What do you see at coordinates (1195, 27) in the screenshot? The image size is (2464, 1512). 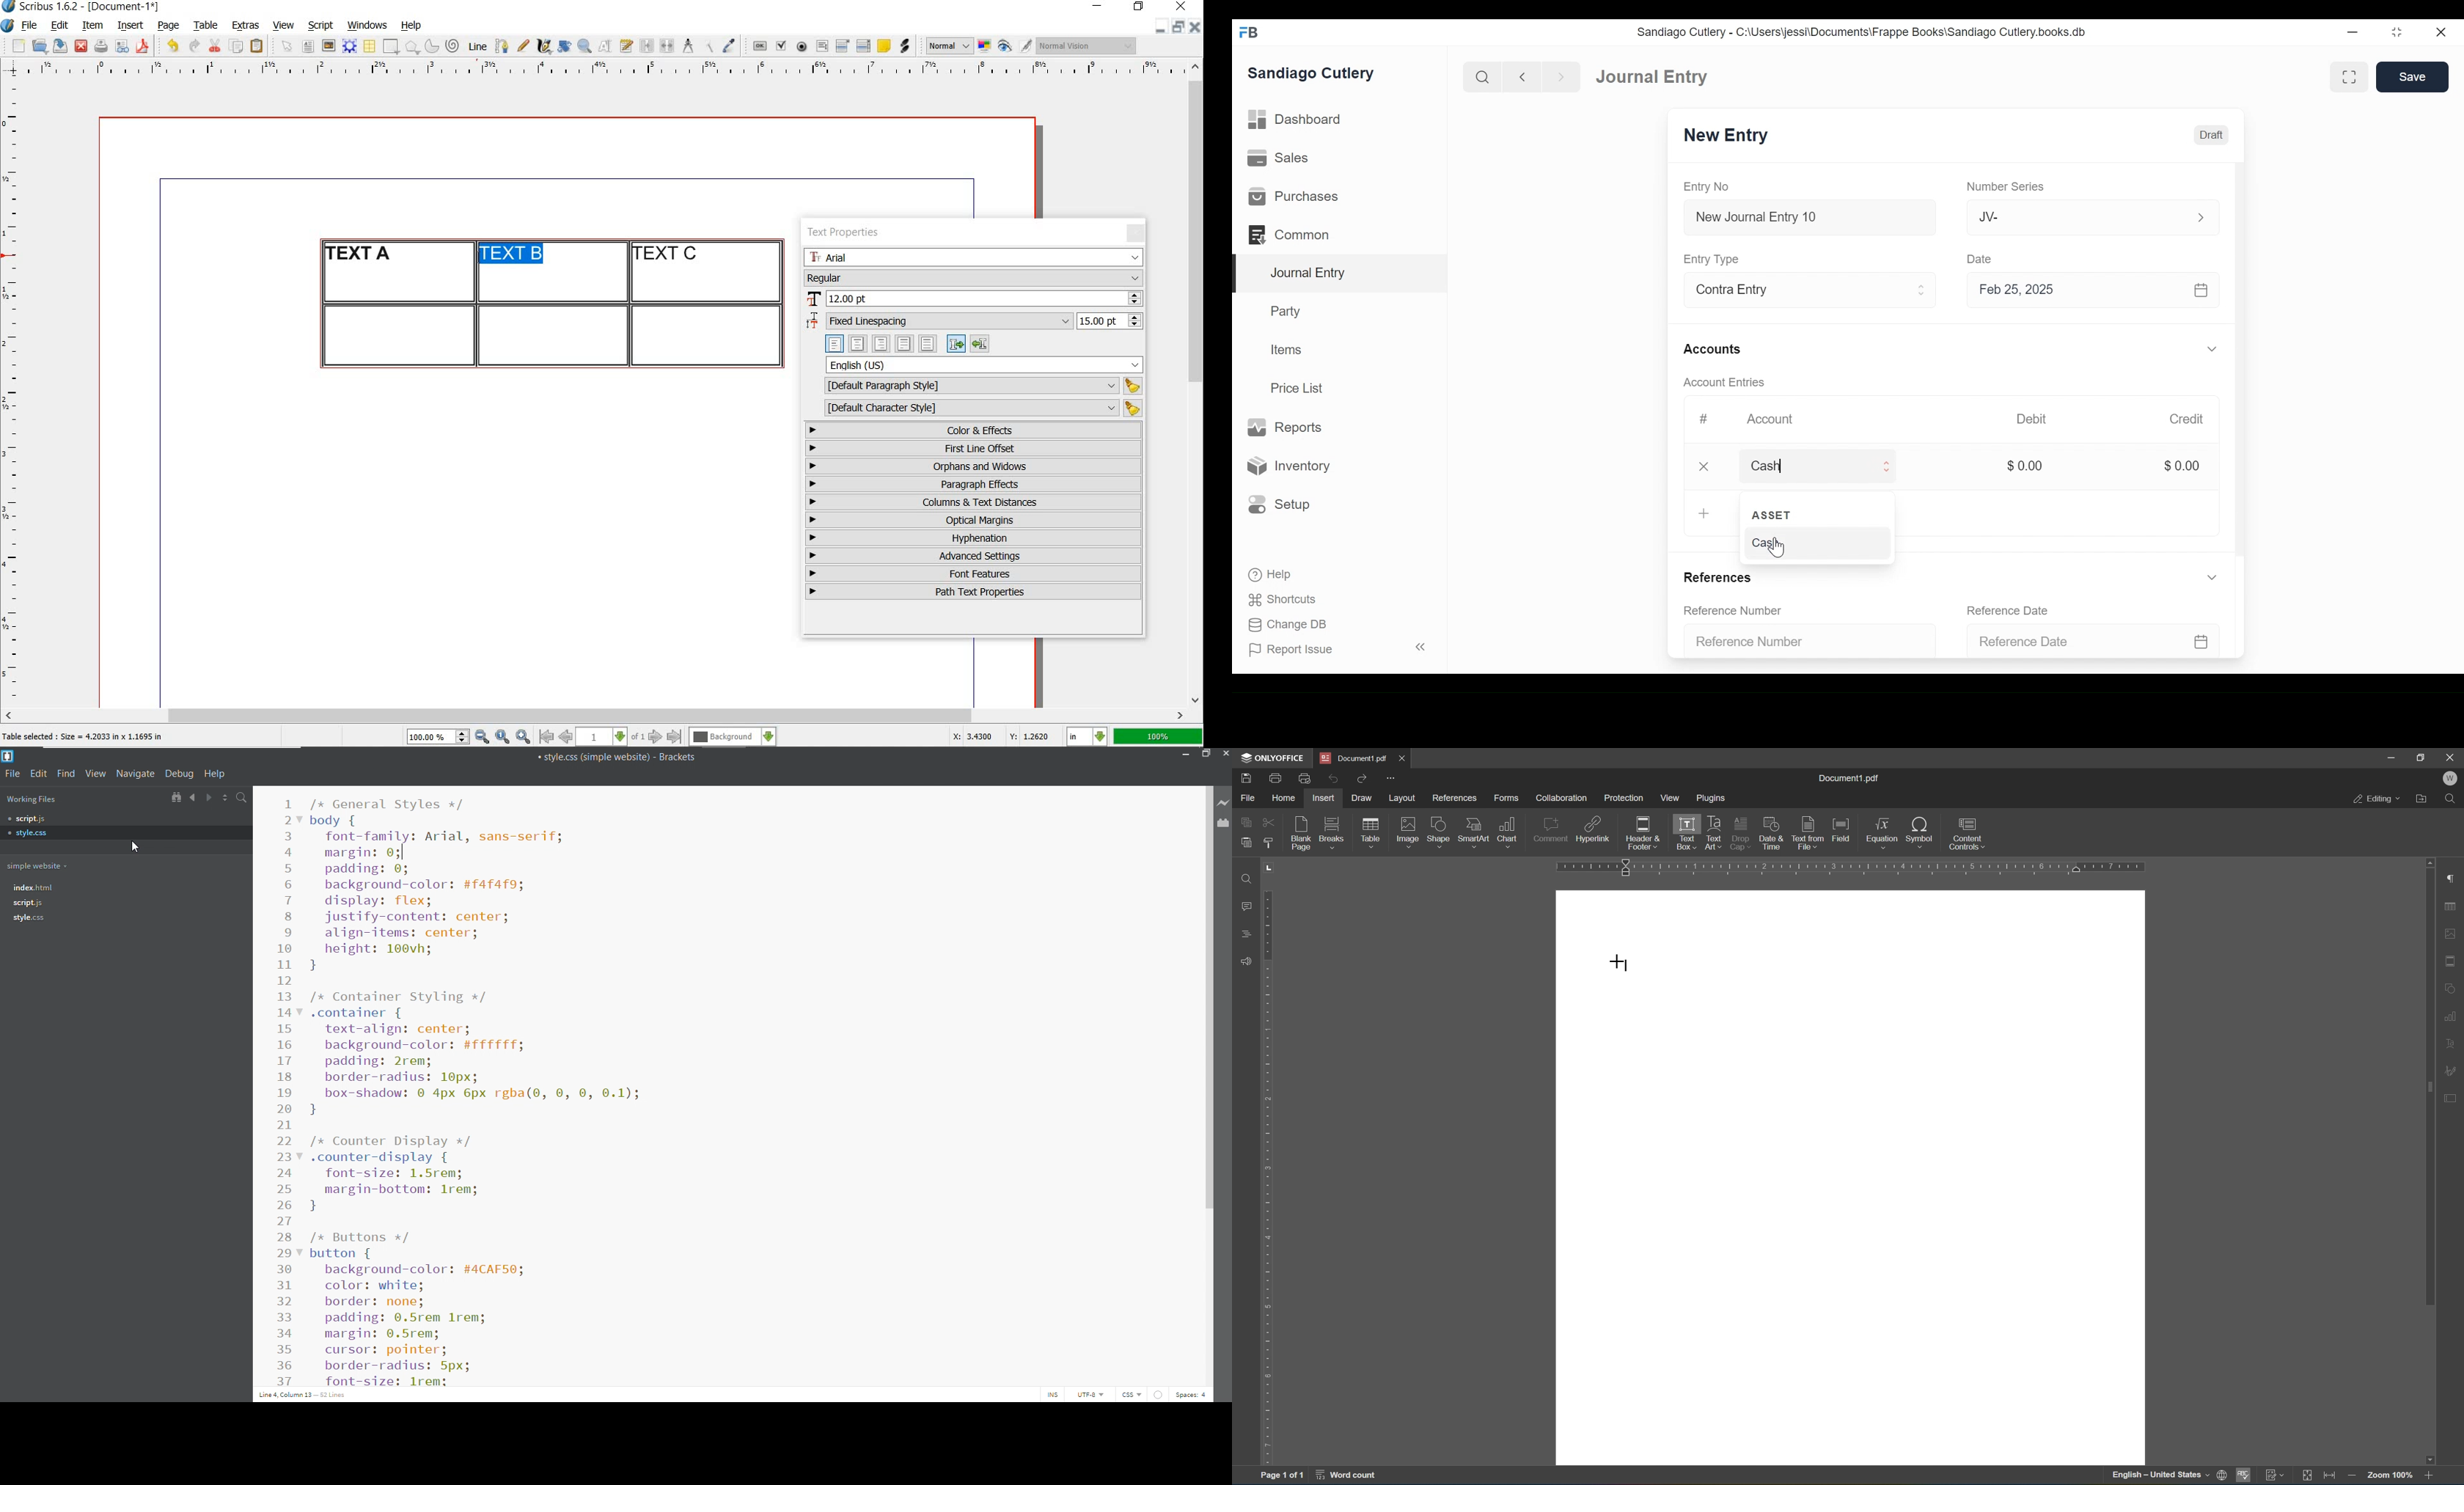 I see `close` at bounding box center [1195, 27].